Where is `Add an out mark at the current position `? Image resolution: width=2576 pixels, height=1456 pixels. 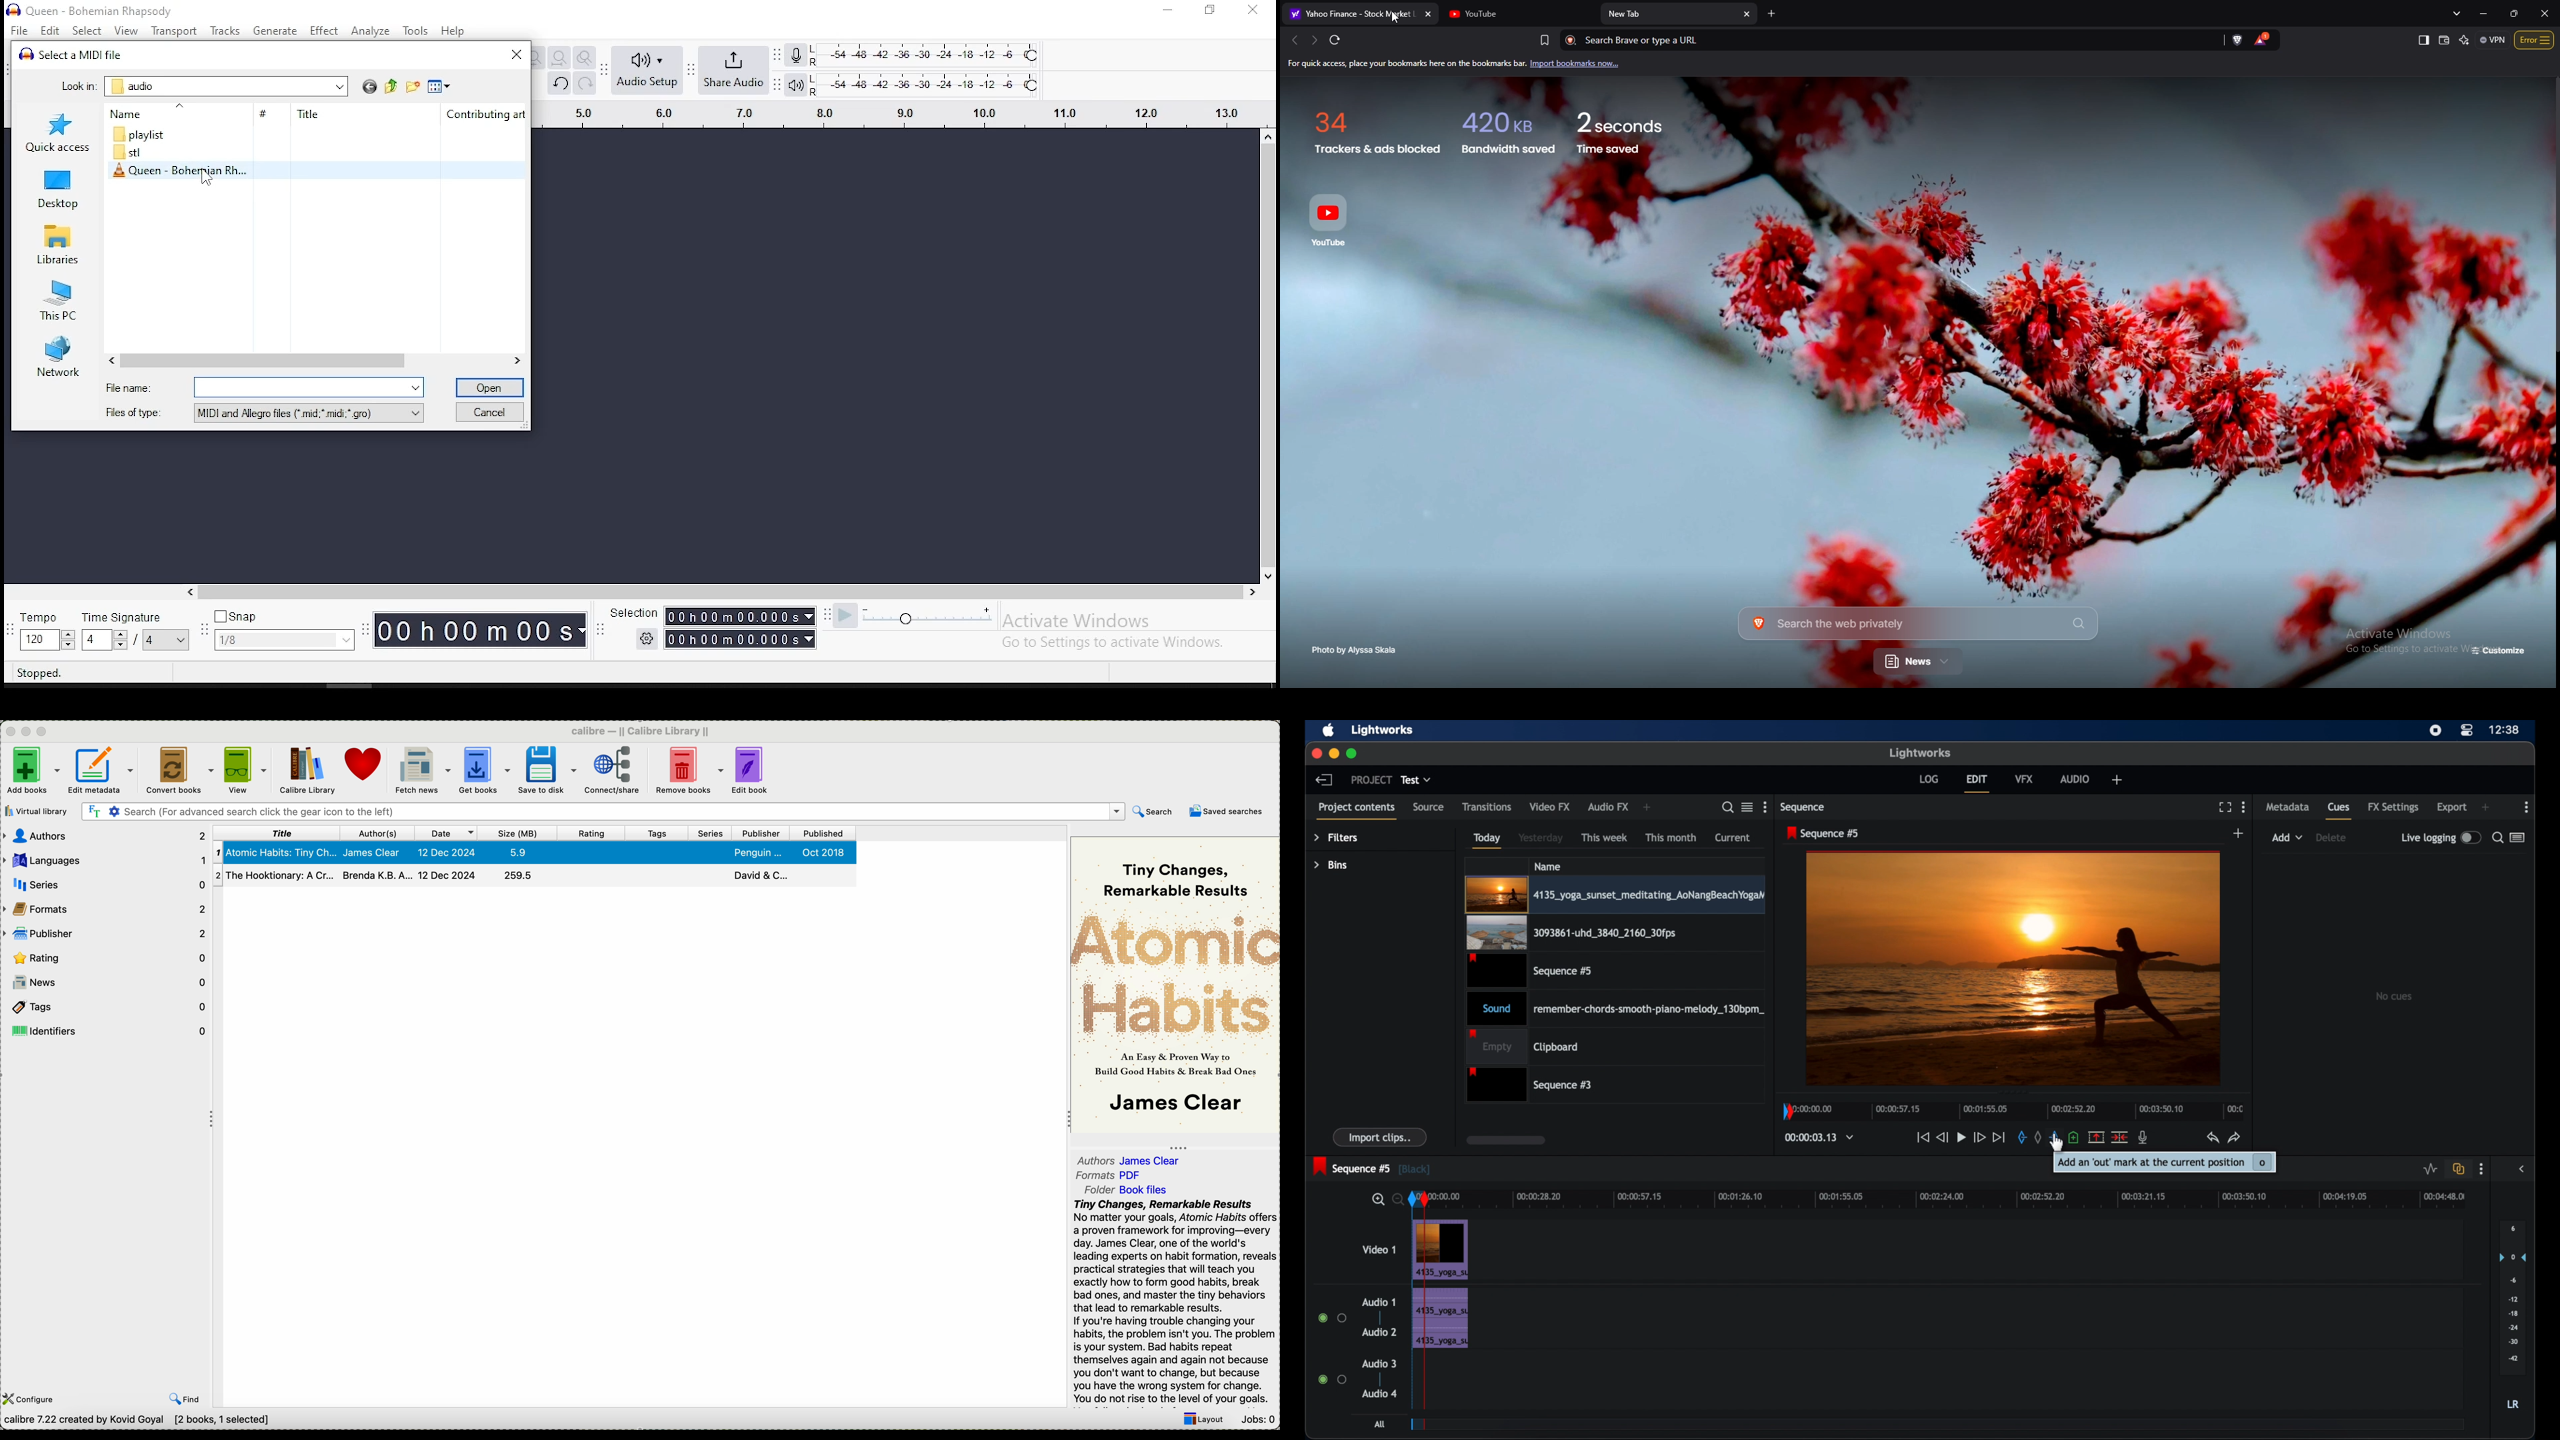
Add an out mark at the current position  is located at coordinates (2165, 1161).